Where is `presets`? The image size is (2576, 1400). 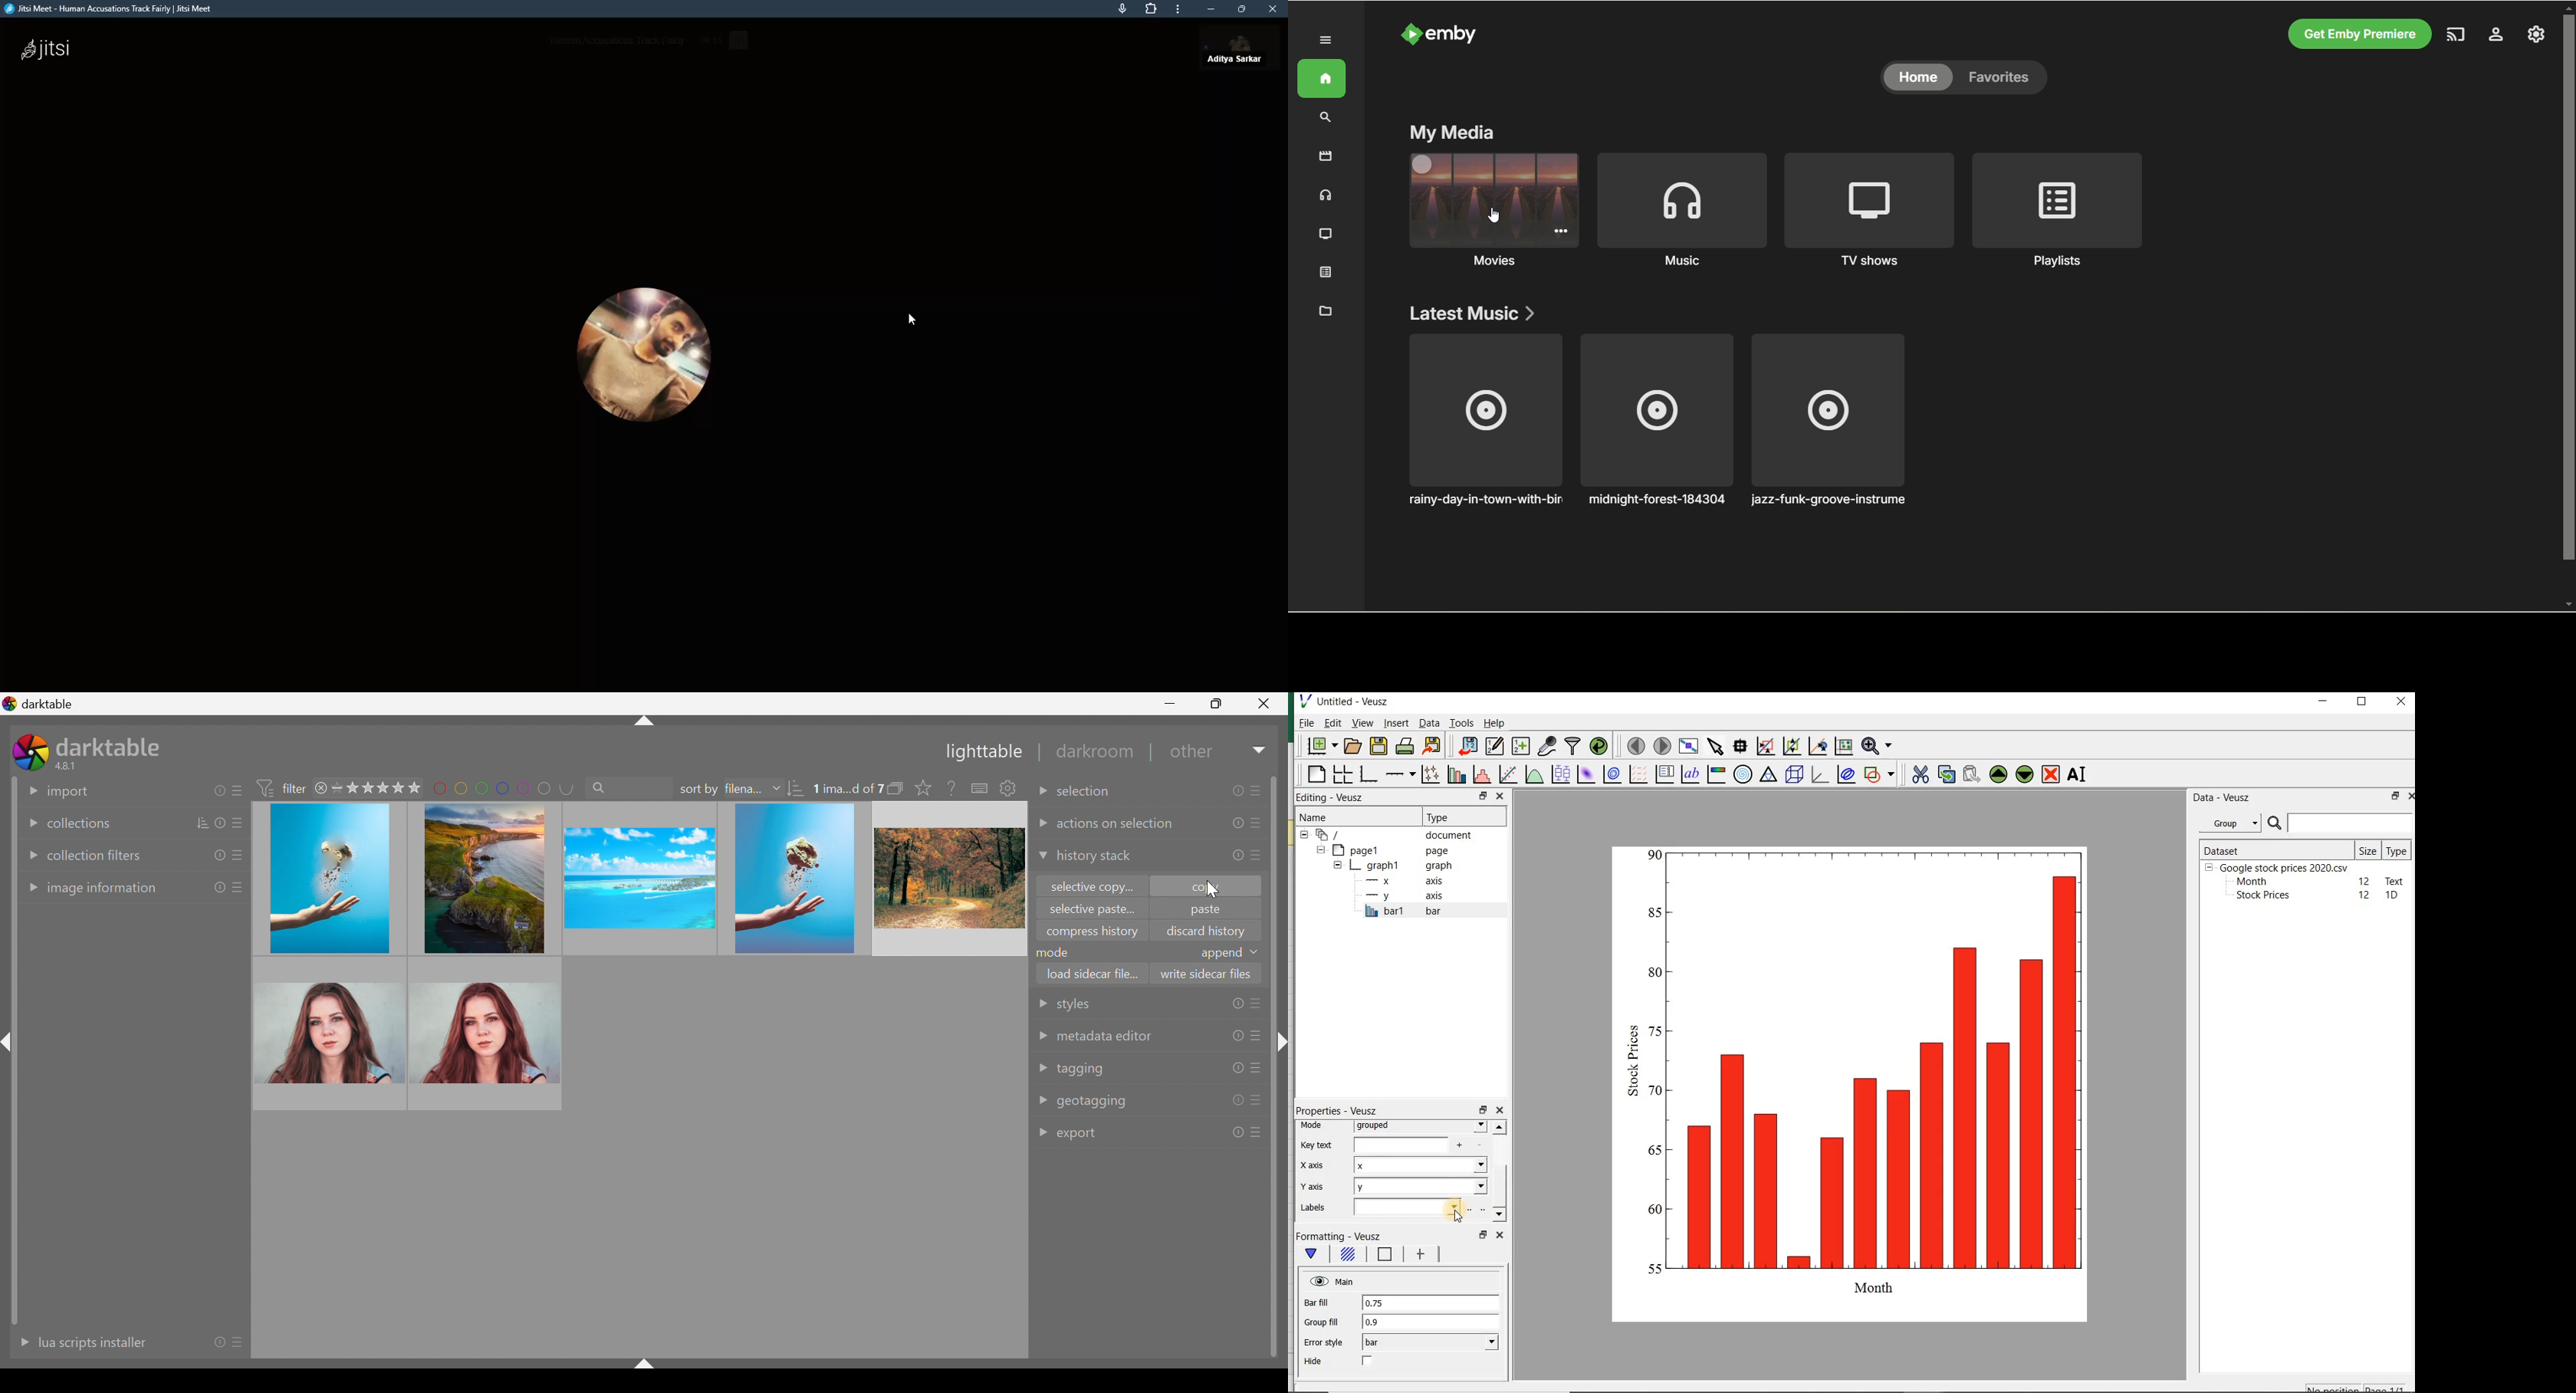
presets is located at coordinates (239, 824).